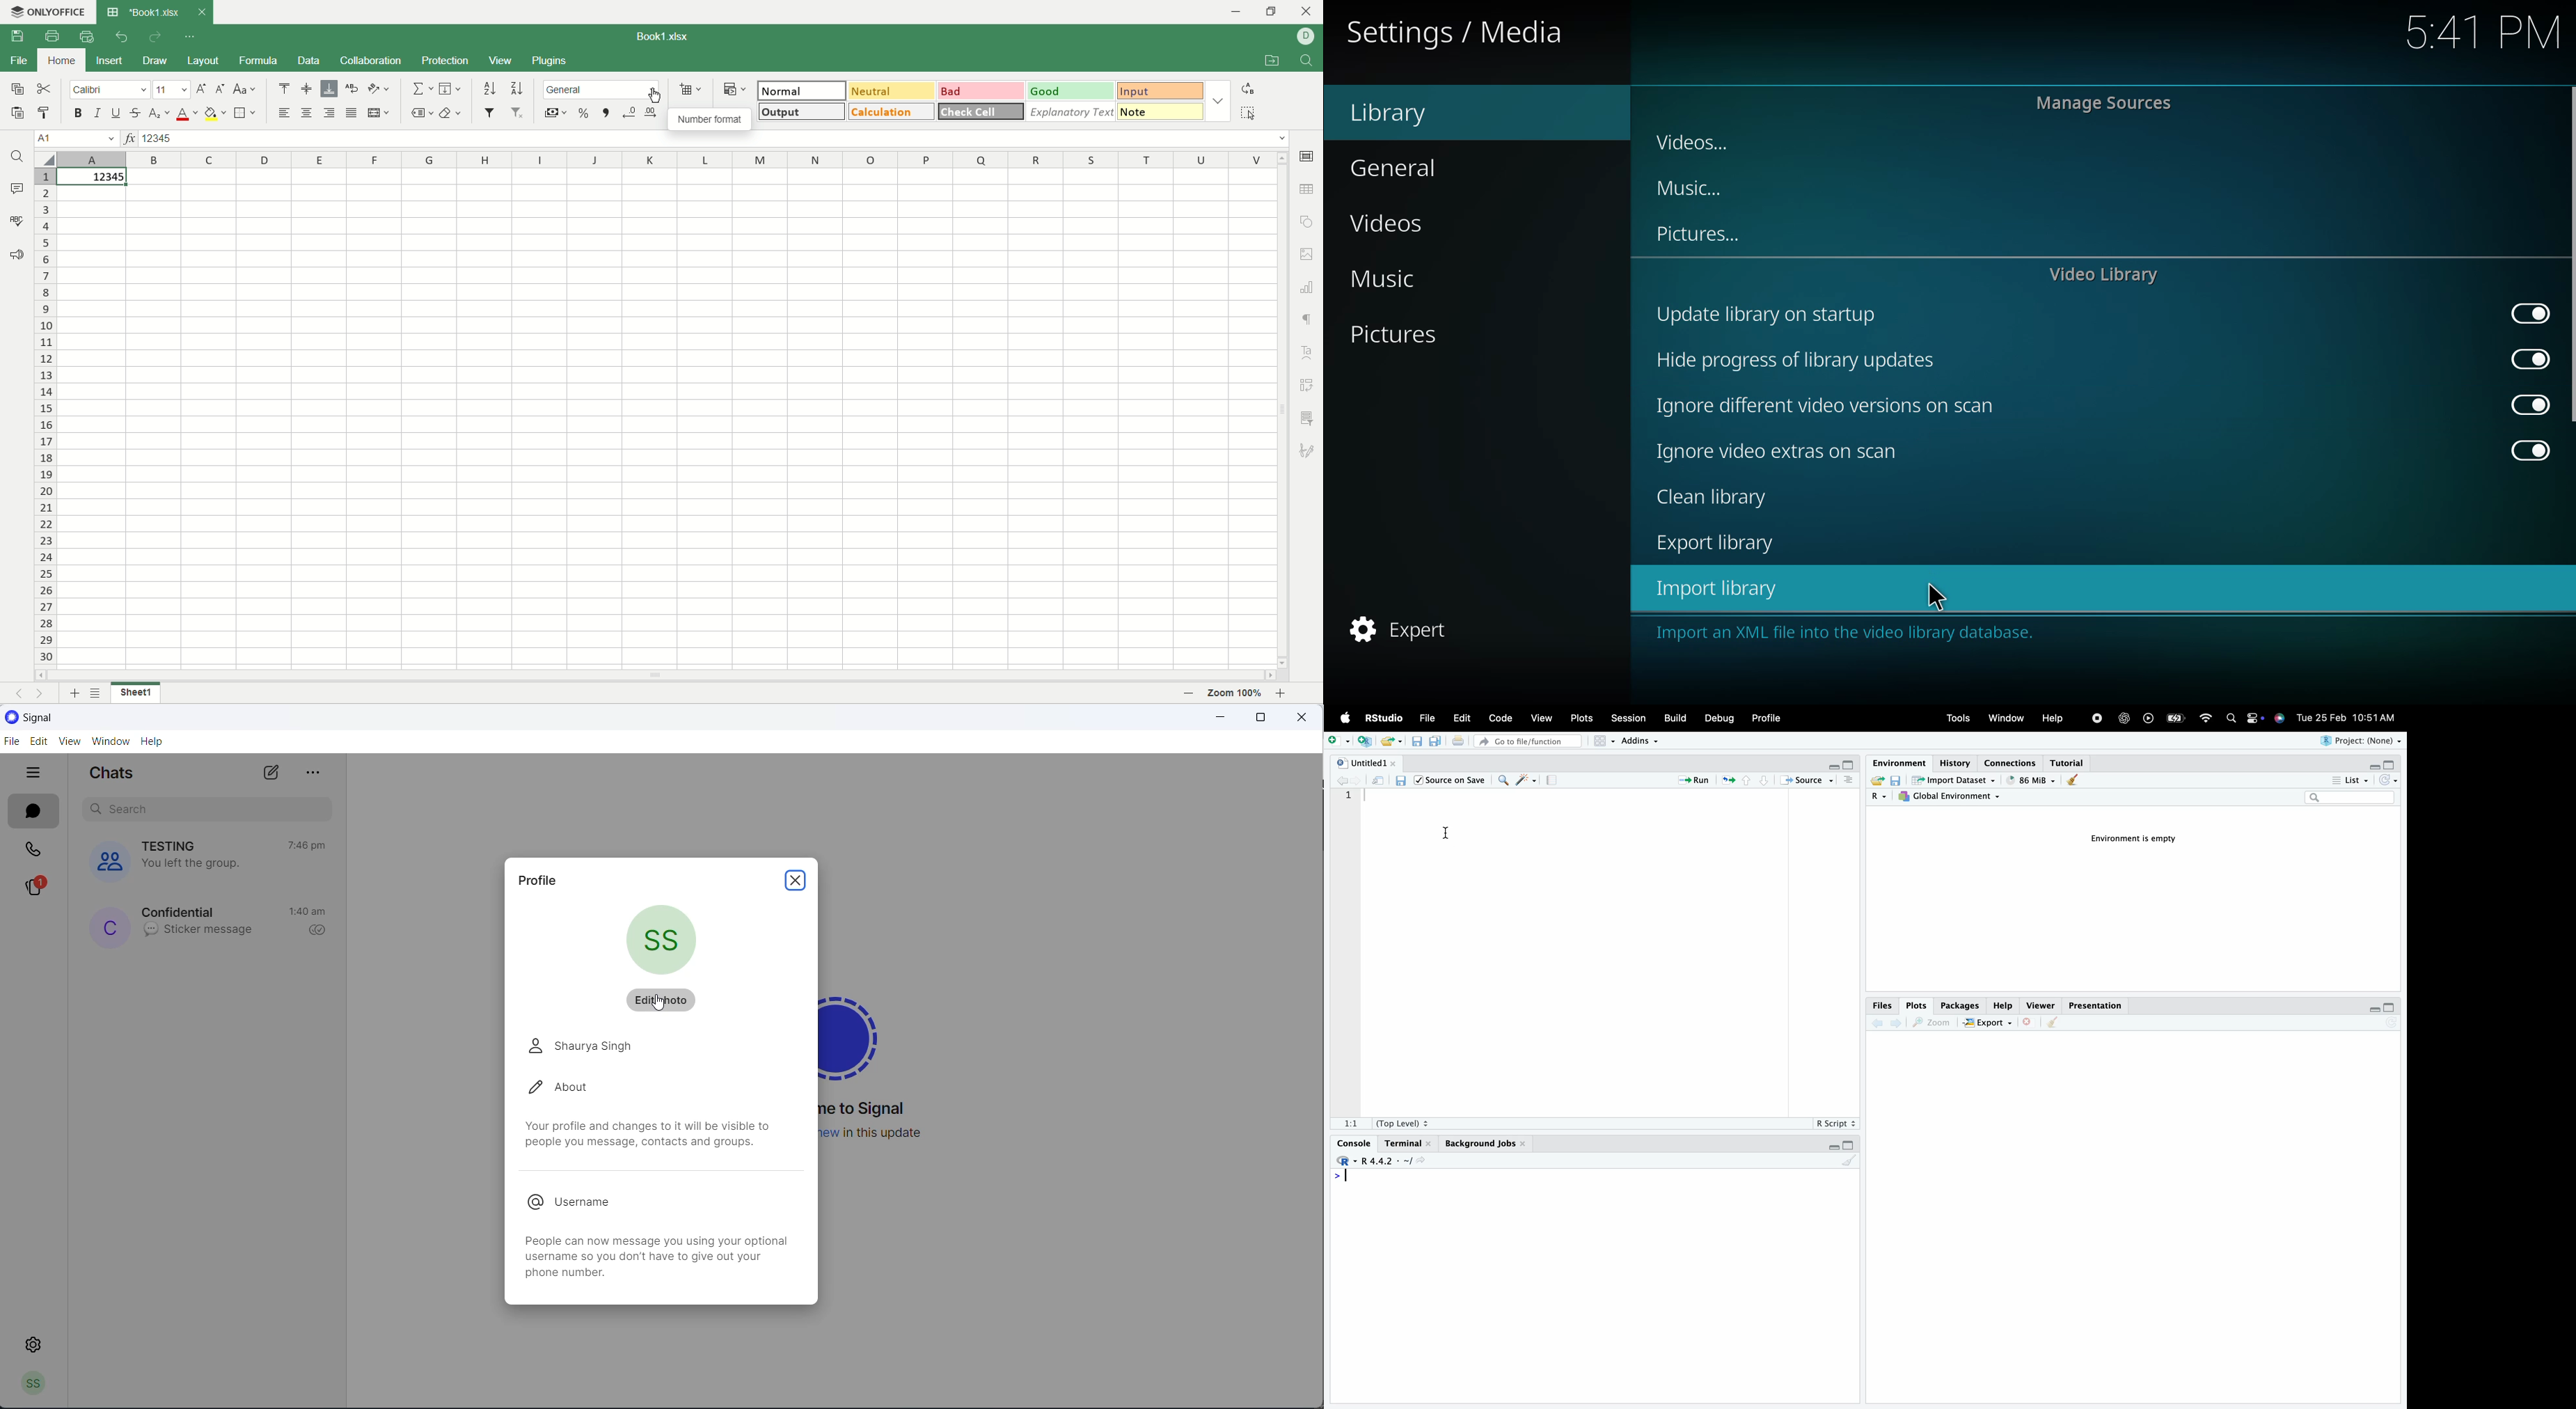 The image size is (2576, 1428). Describe the element at coordinates (1829, 763) in the screenshot. I see `minimise` at that location.